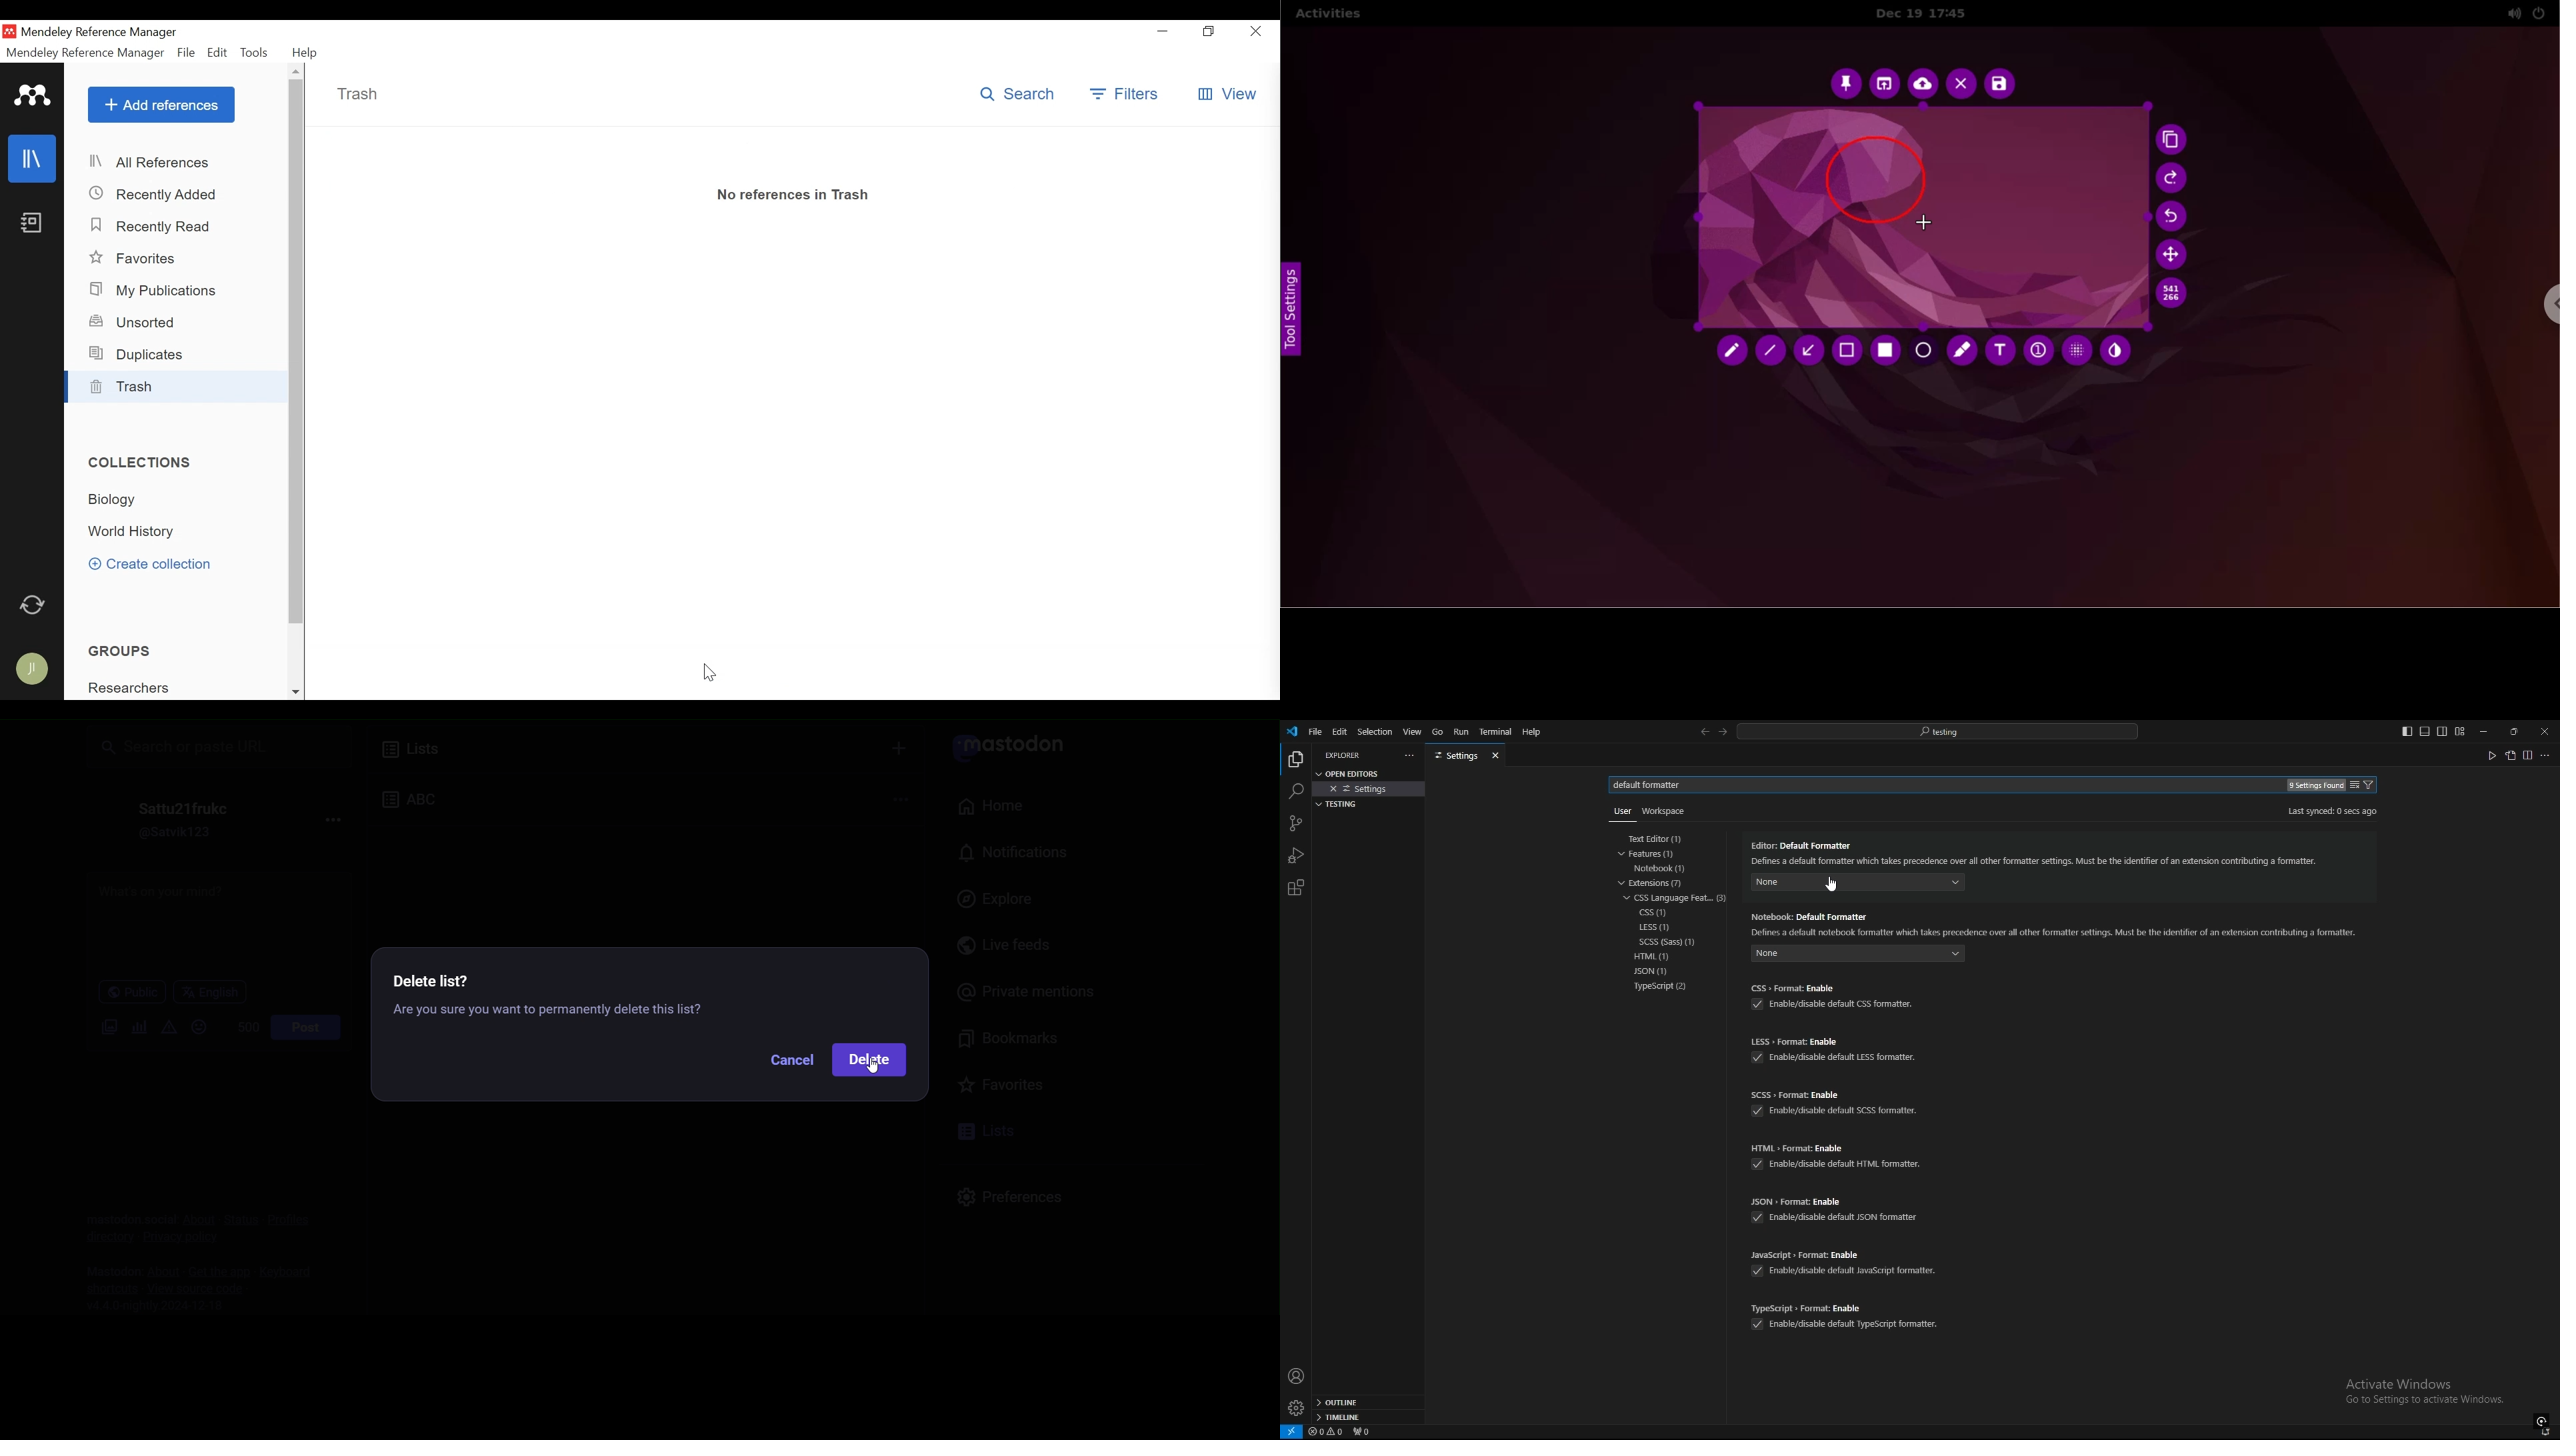 The height and width of the screenshot is (1456, 2576). Describe the element at coordinates (141, 258) in the screenshot. I see `Favorites` at that location.